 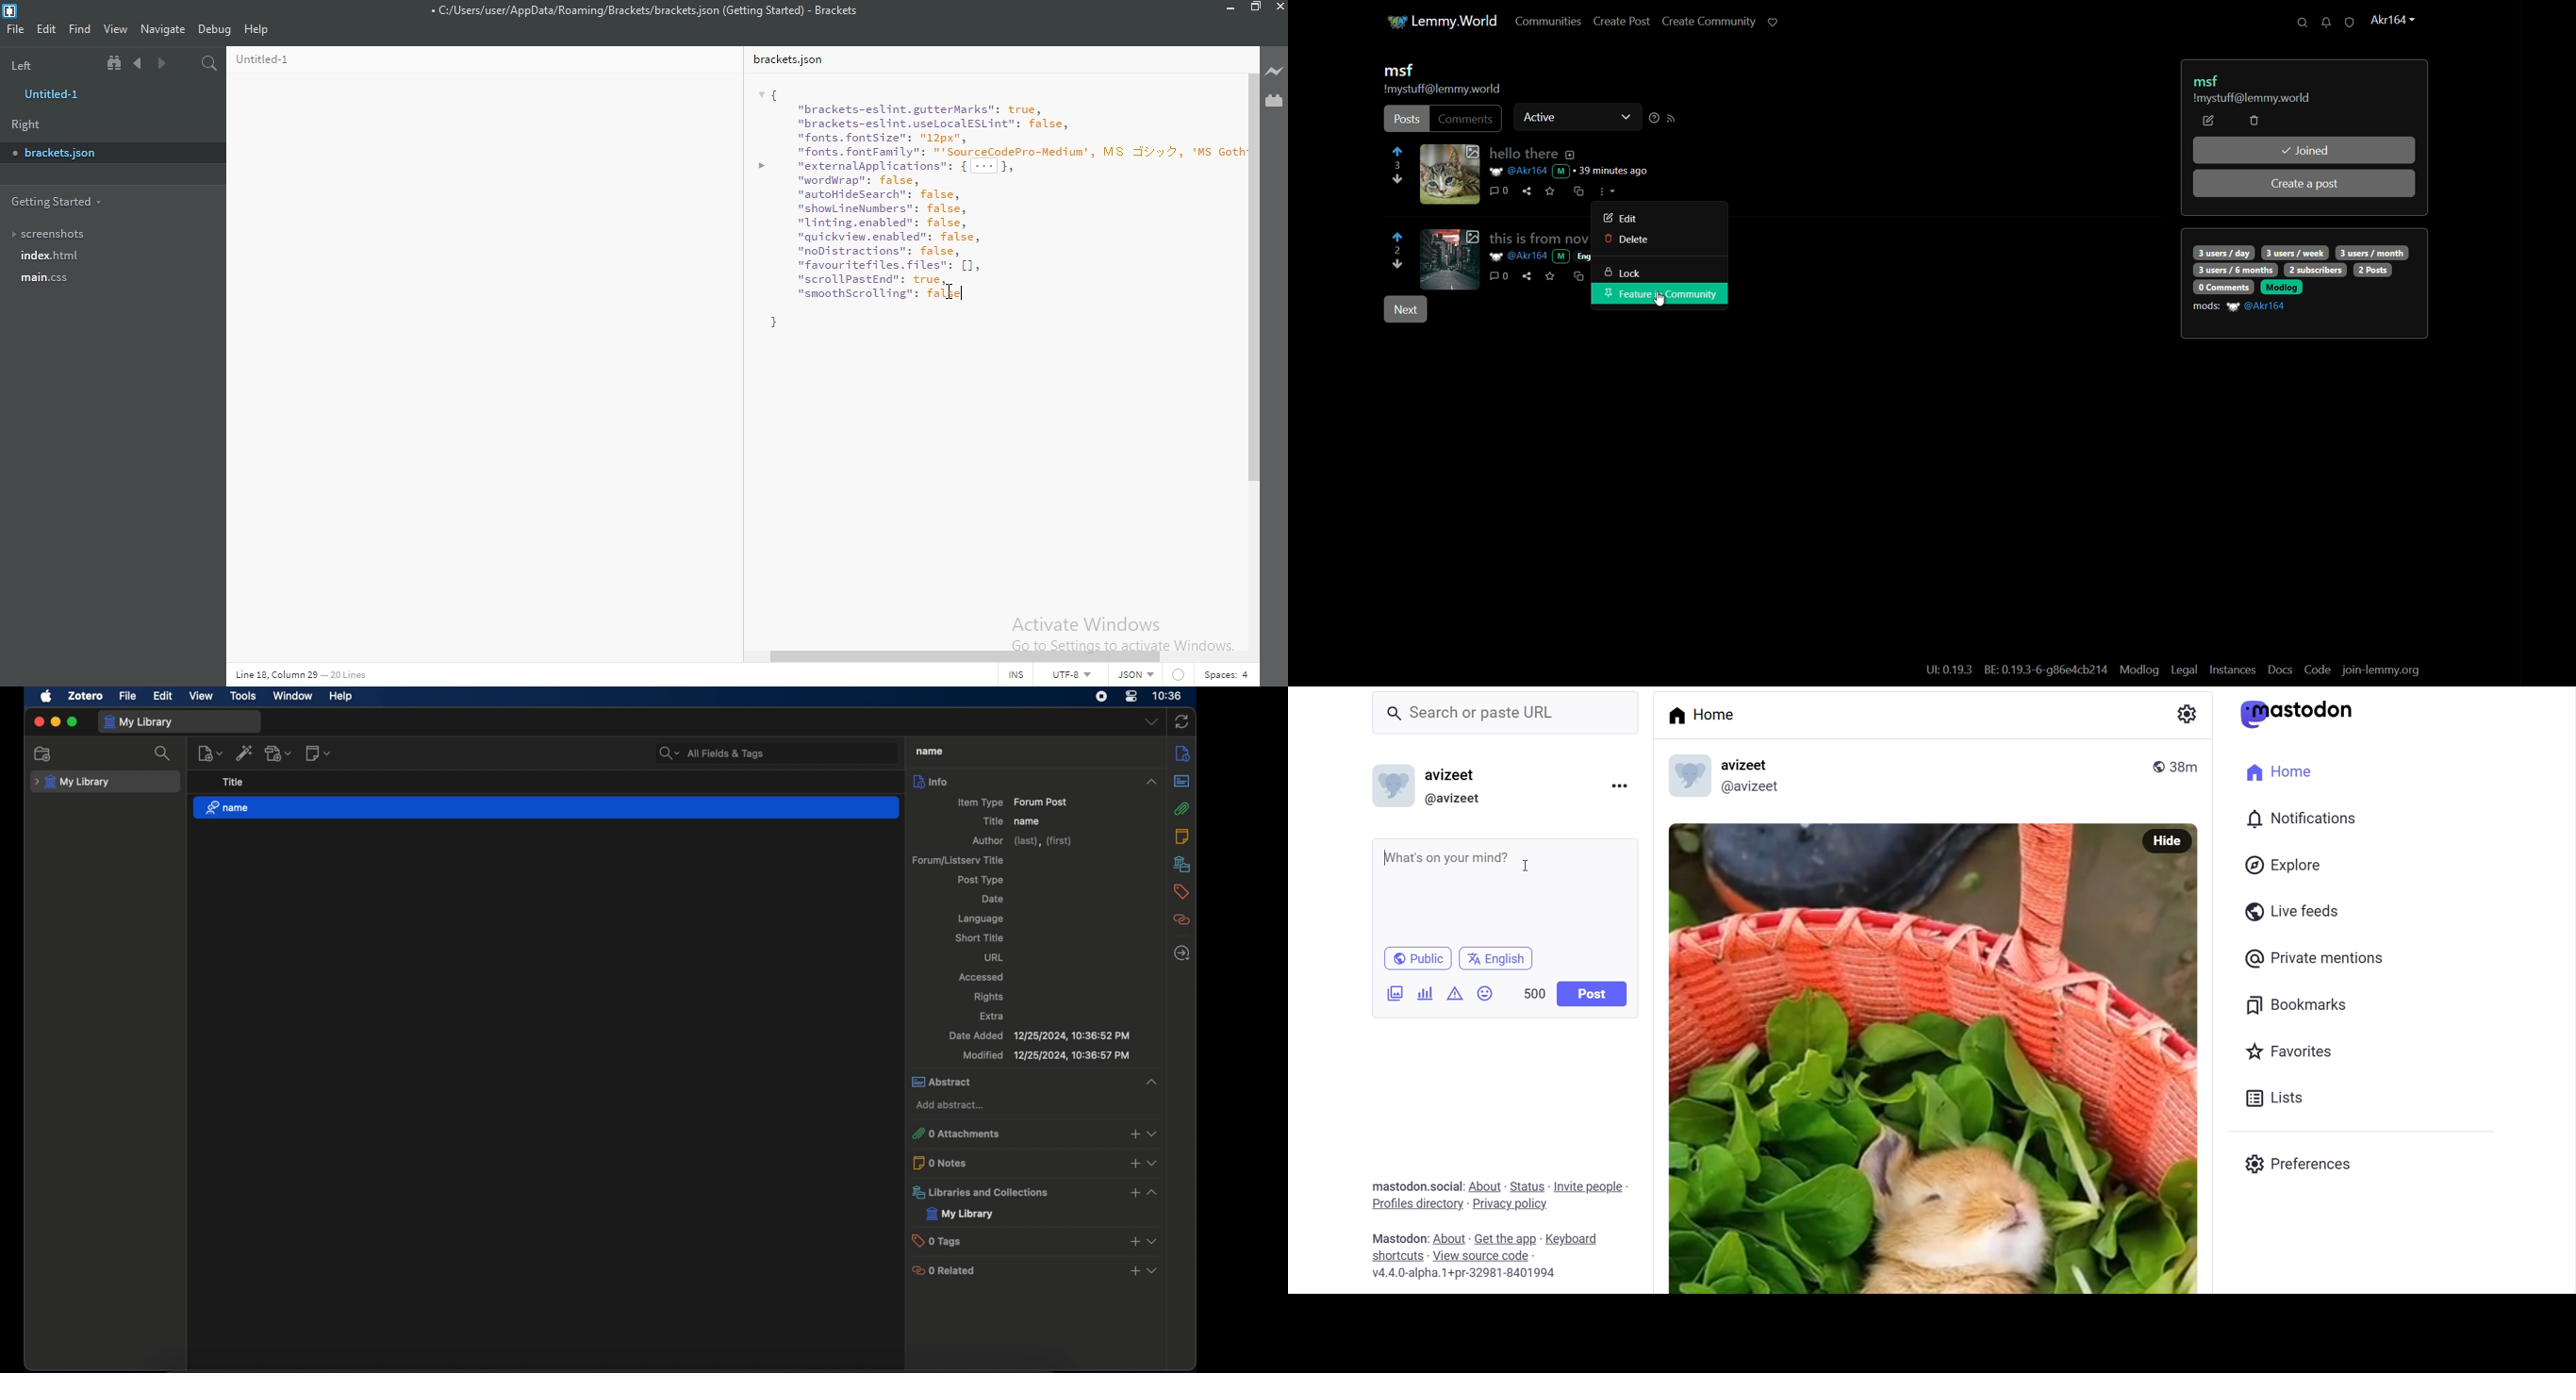 What do you see at coordinates (1498, 276) in the screenshot?
I see `comments` at bounding box center [1498, 276].